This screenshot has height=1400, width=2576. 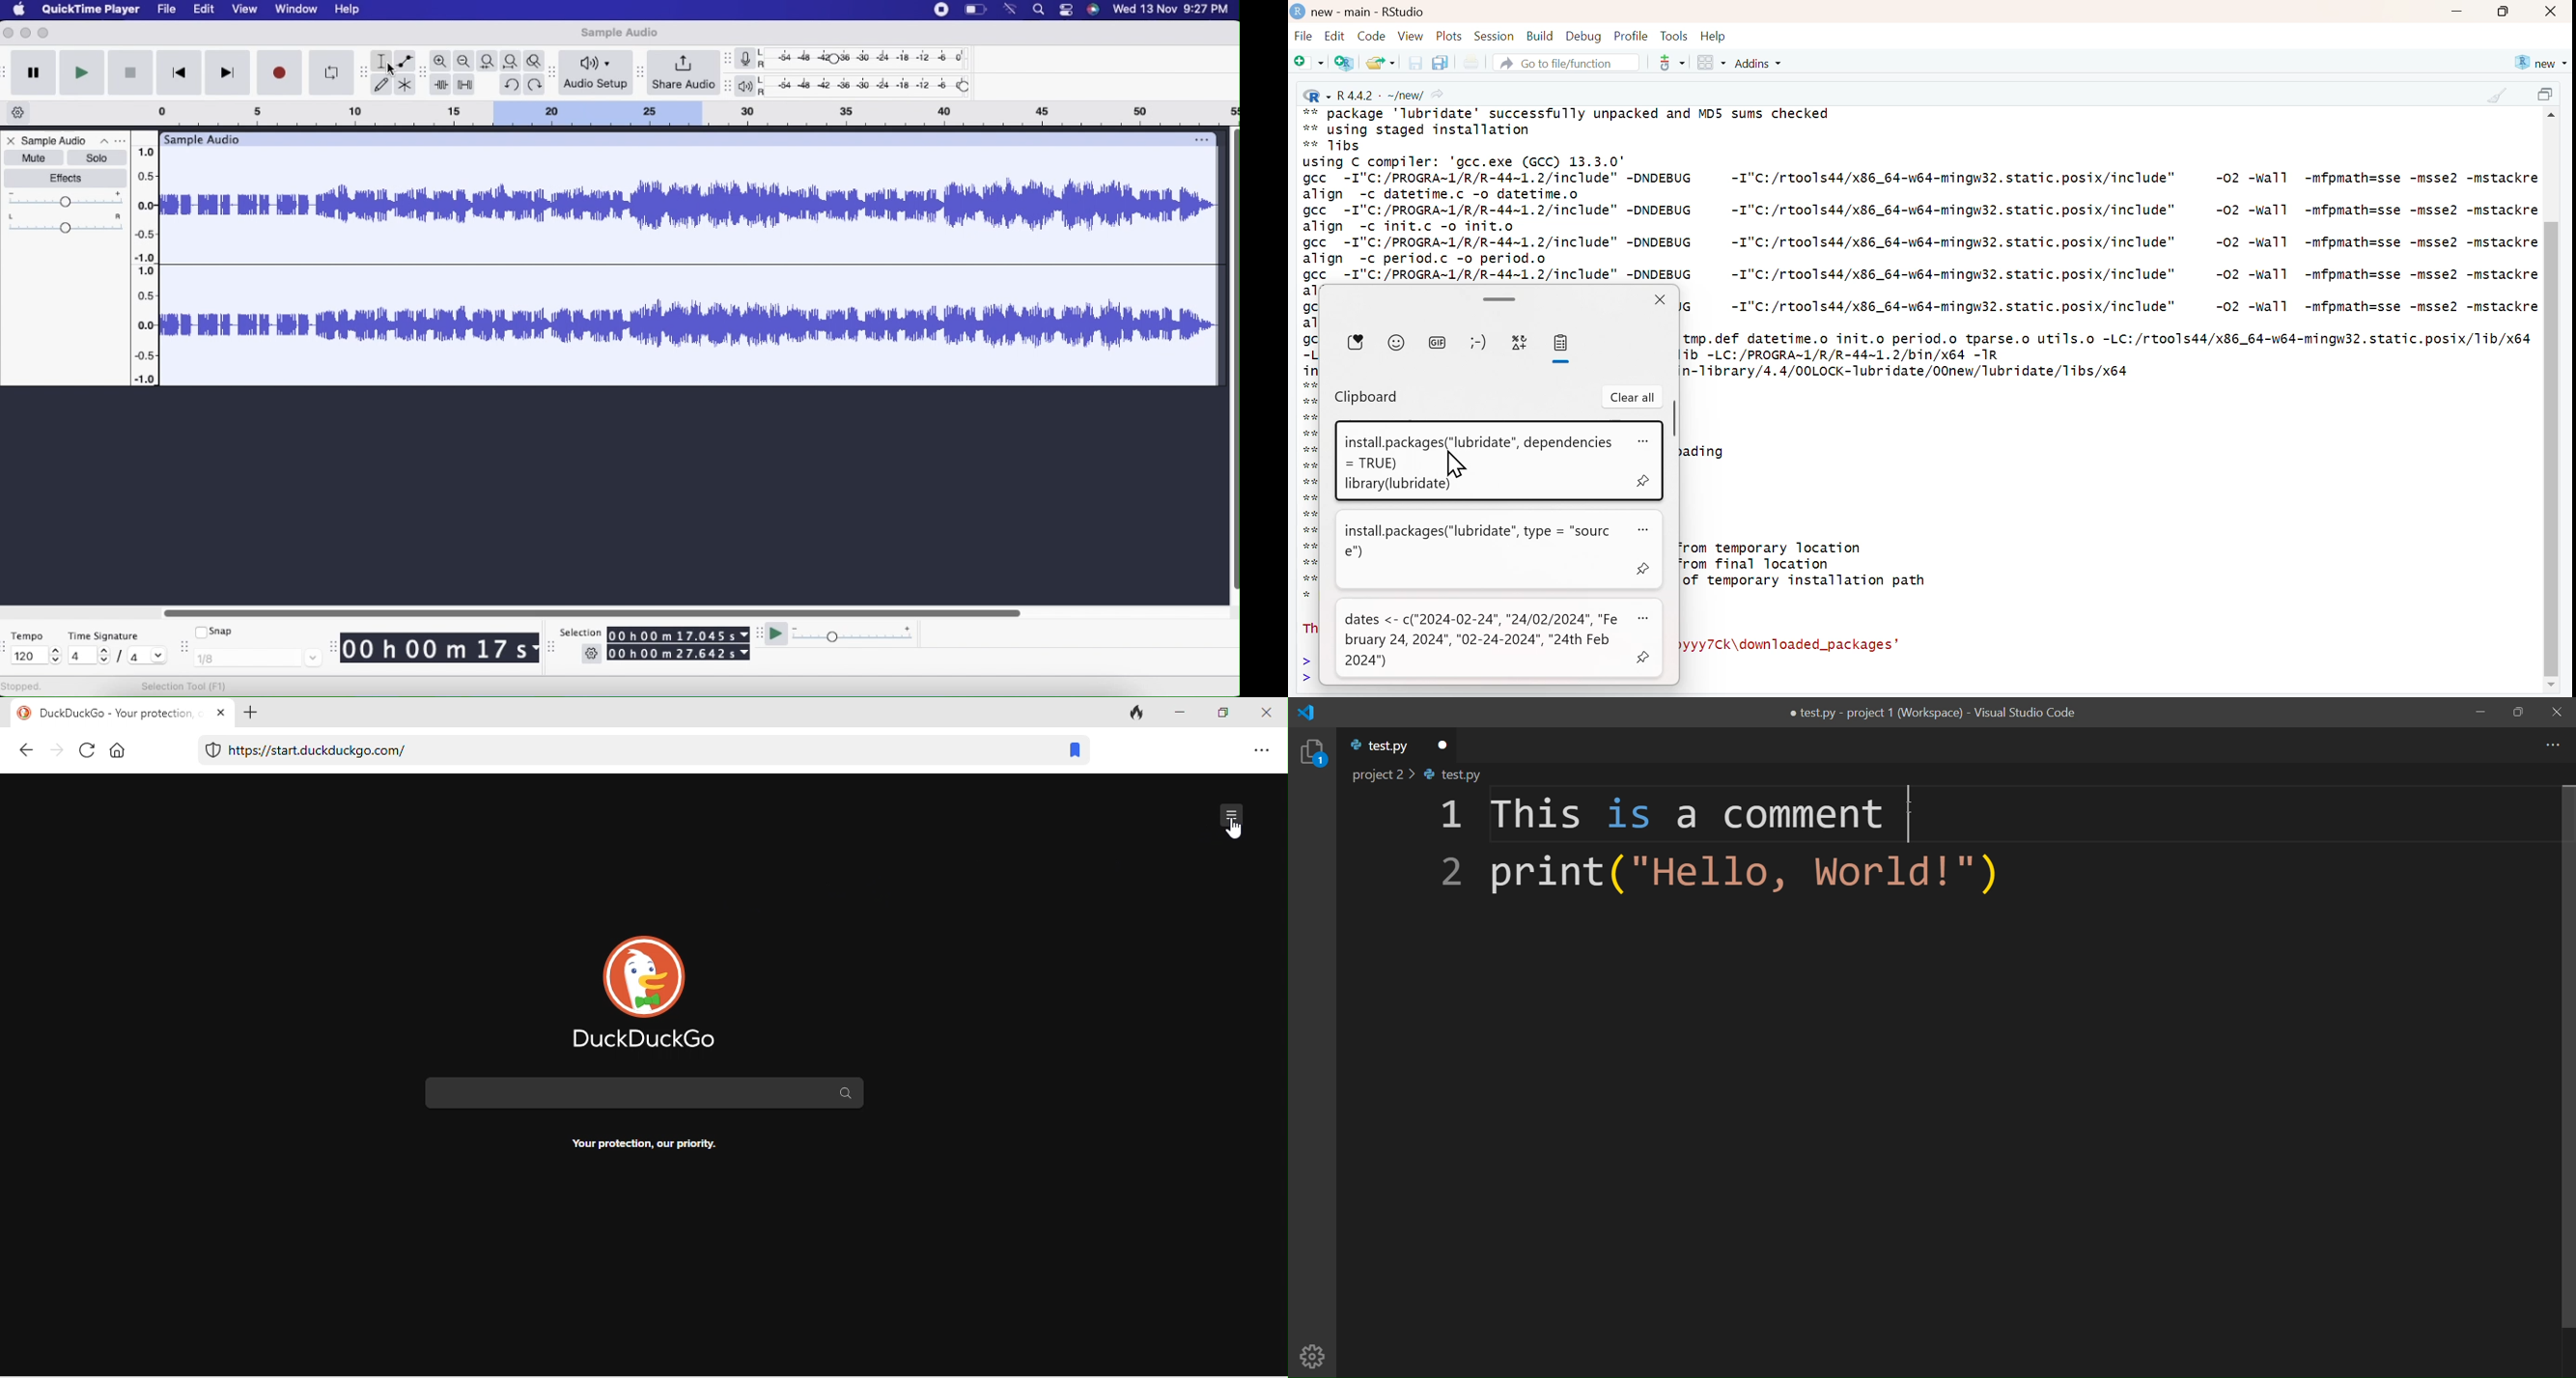 What do you see at coordinates (1370, 12) in the screenshot?
I see `new - main - RStudio` at bounding box center [1370, 12].